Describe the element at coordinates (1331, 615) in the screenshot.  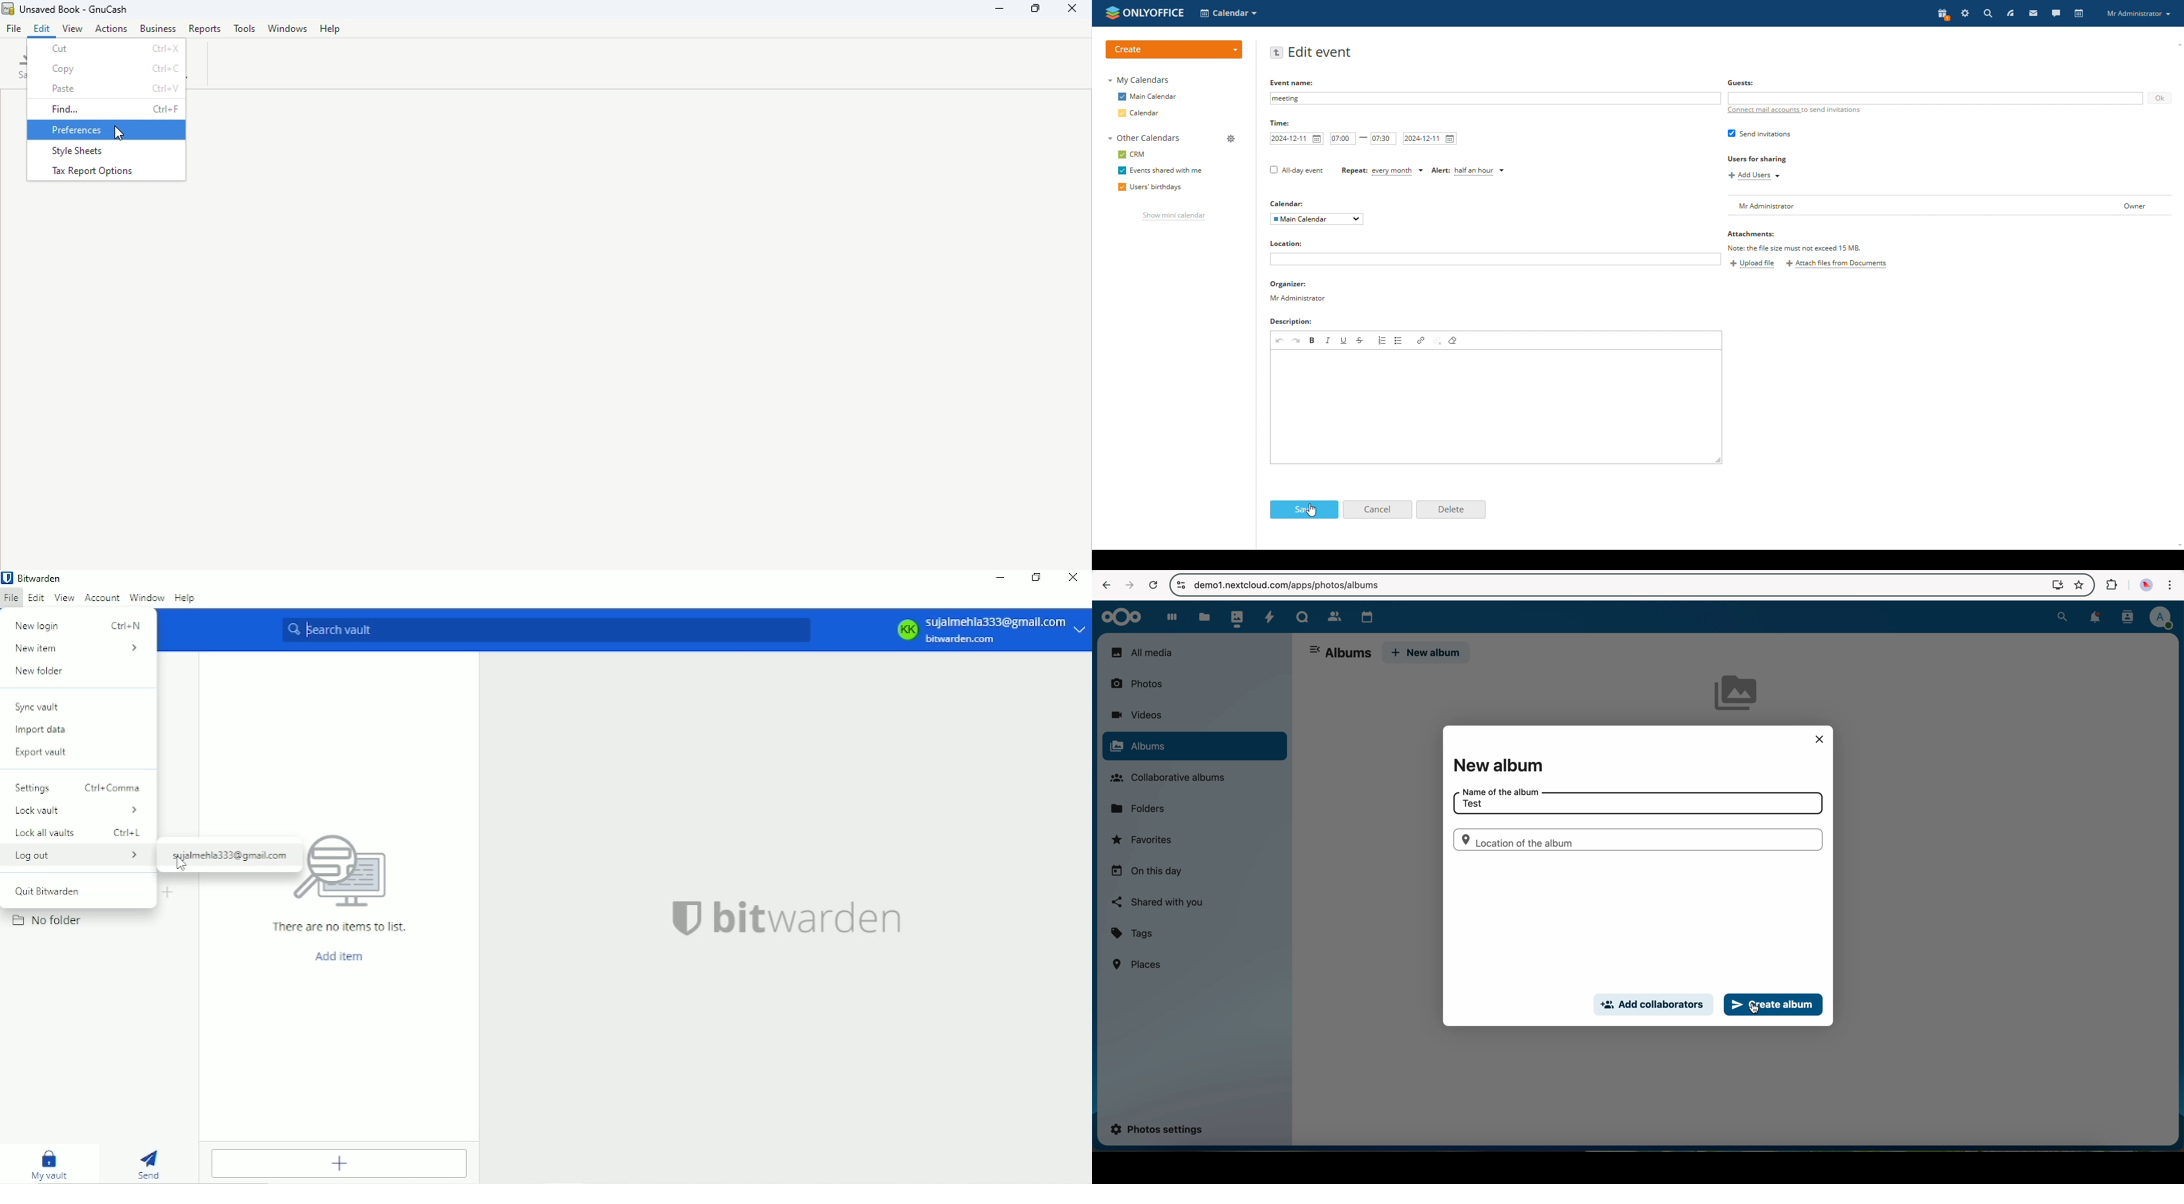
I see `contacts ` at that location.